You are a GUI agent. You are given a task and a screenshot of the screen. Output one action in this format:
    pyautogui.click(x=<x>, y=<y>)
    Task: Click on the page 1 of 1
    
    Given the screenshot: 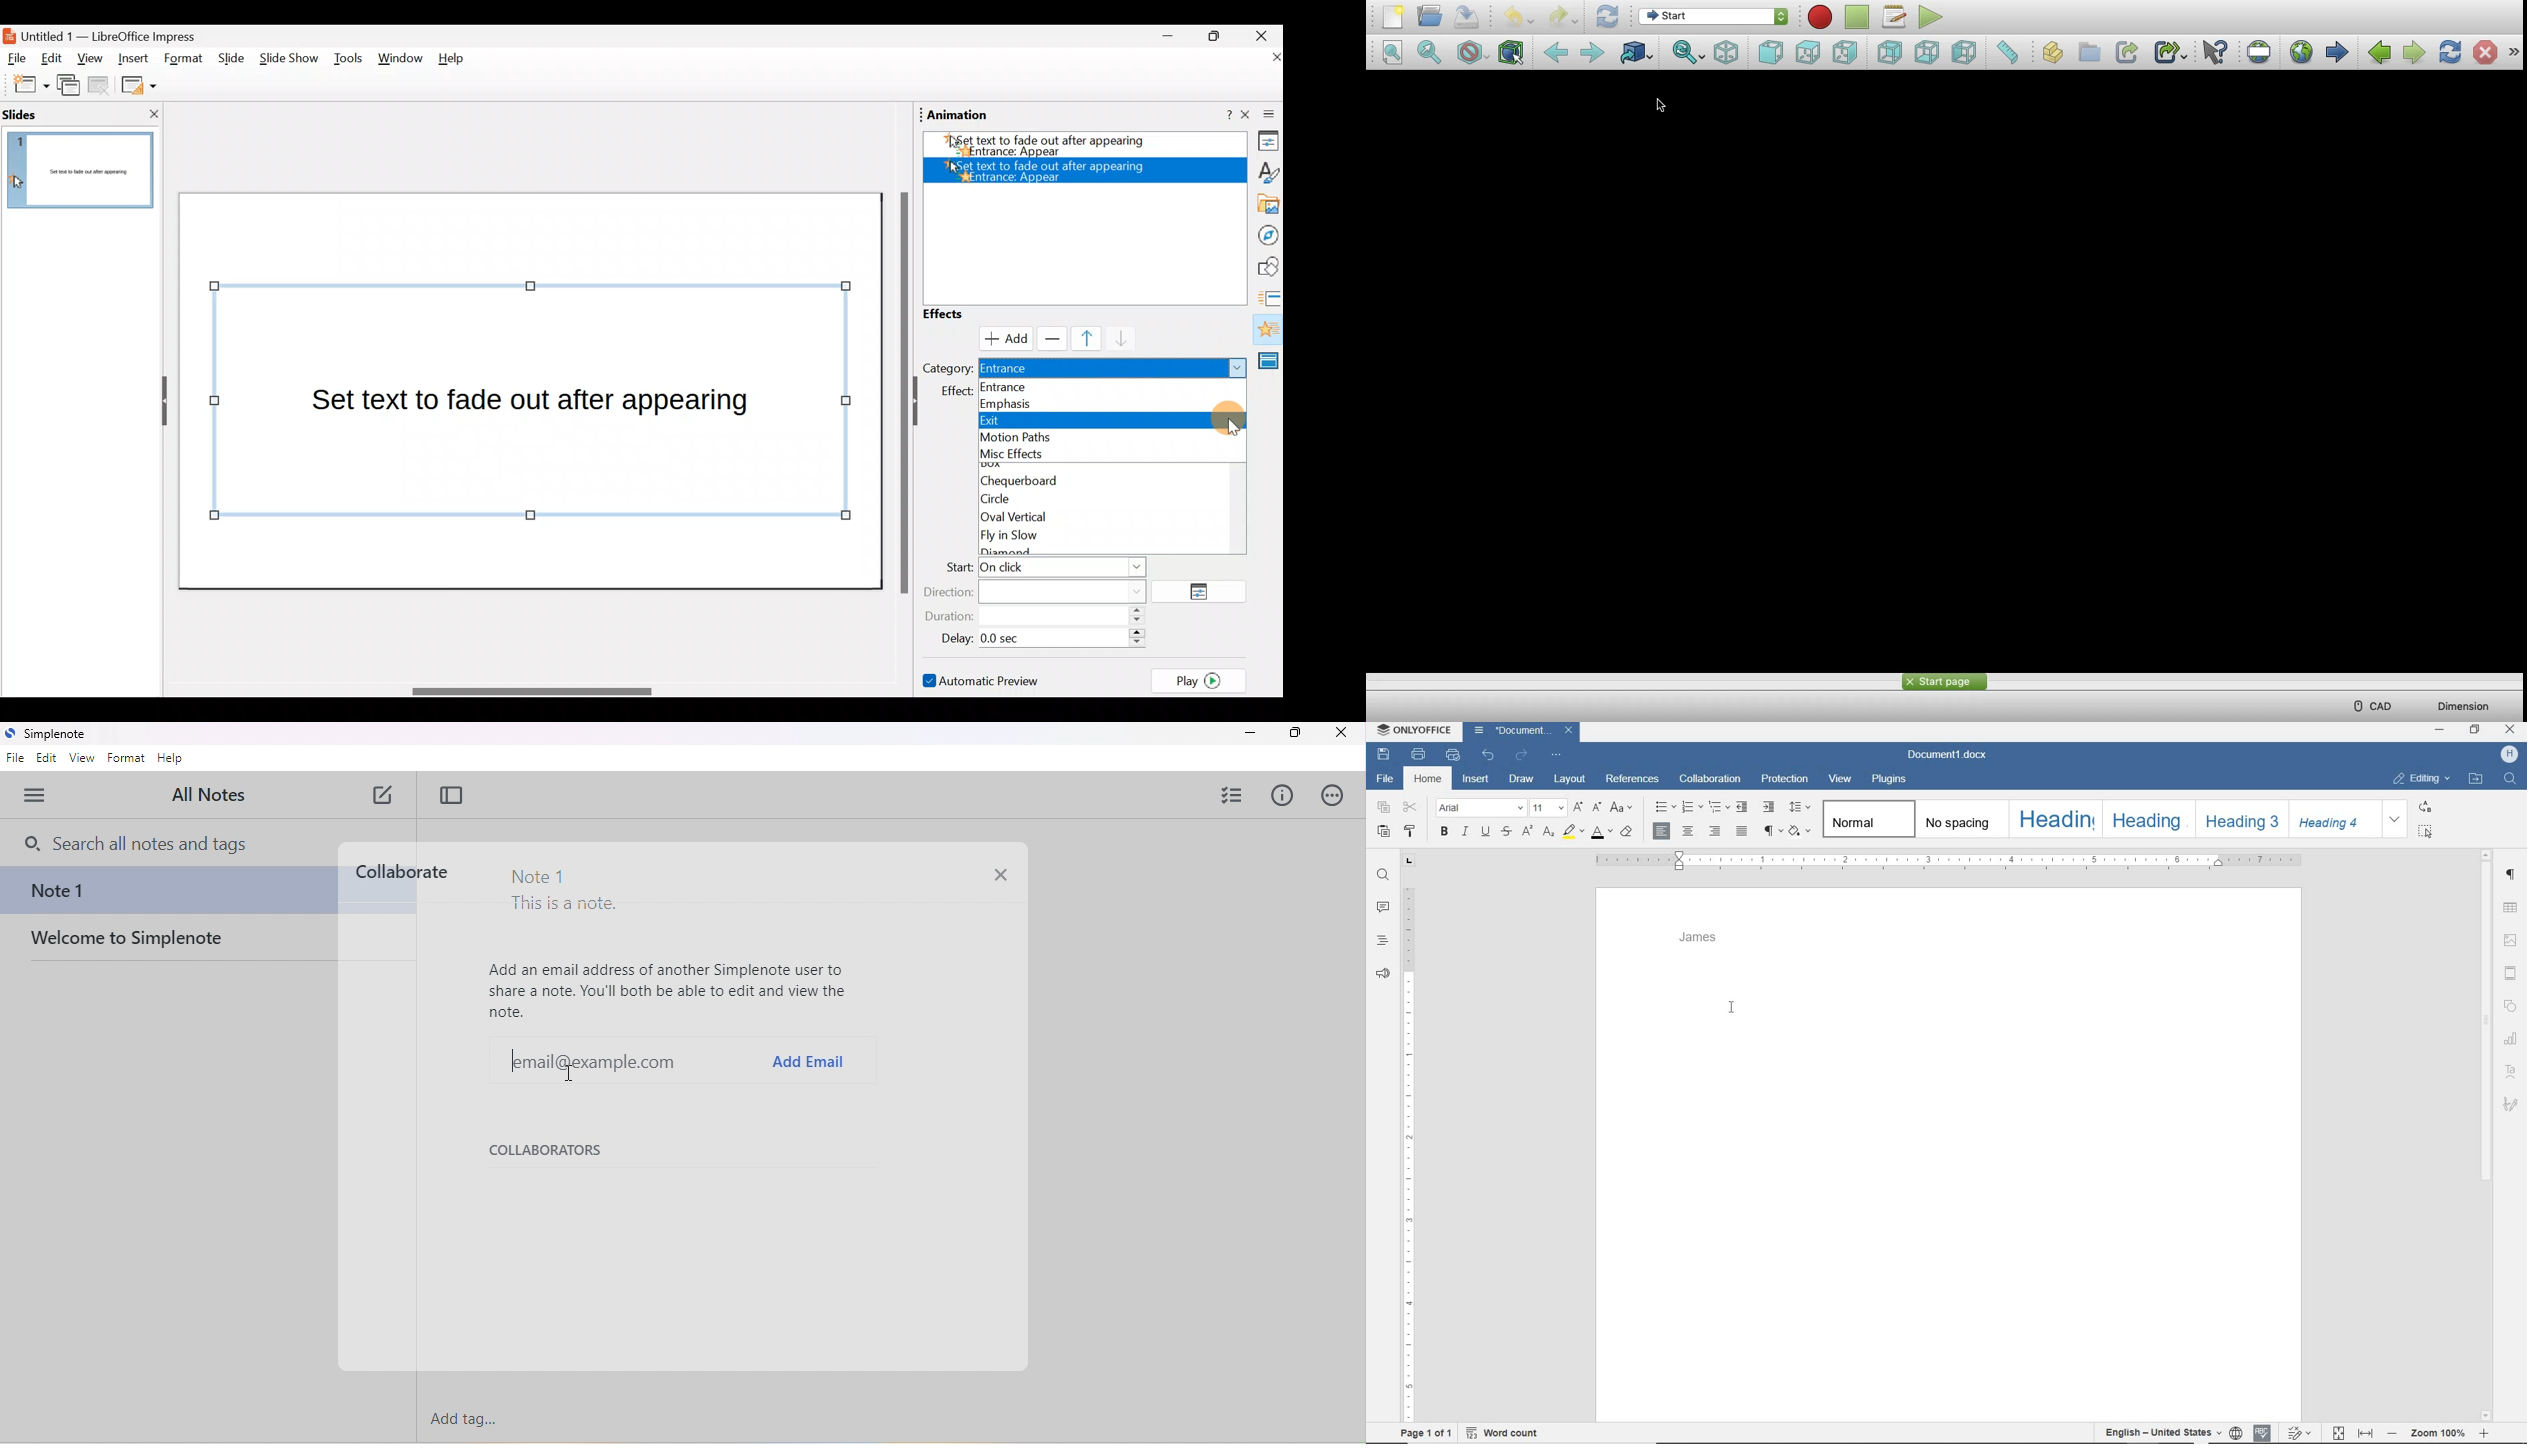 What is the action you would take?
    pyautogui.click(x=1428, y=1434)
    